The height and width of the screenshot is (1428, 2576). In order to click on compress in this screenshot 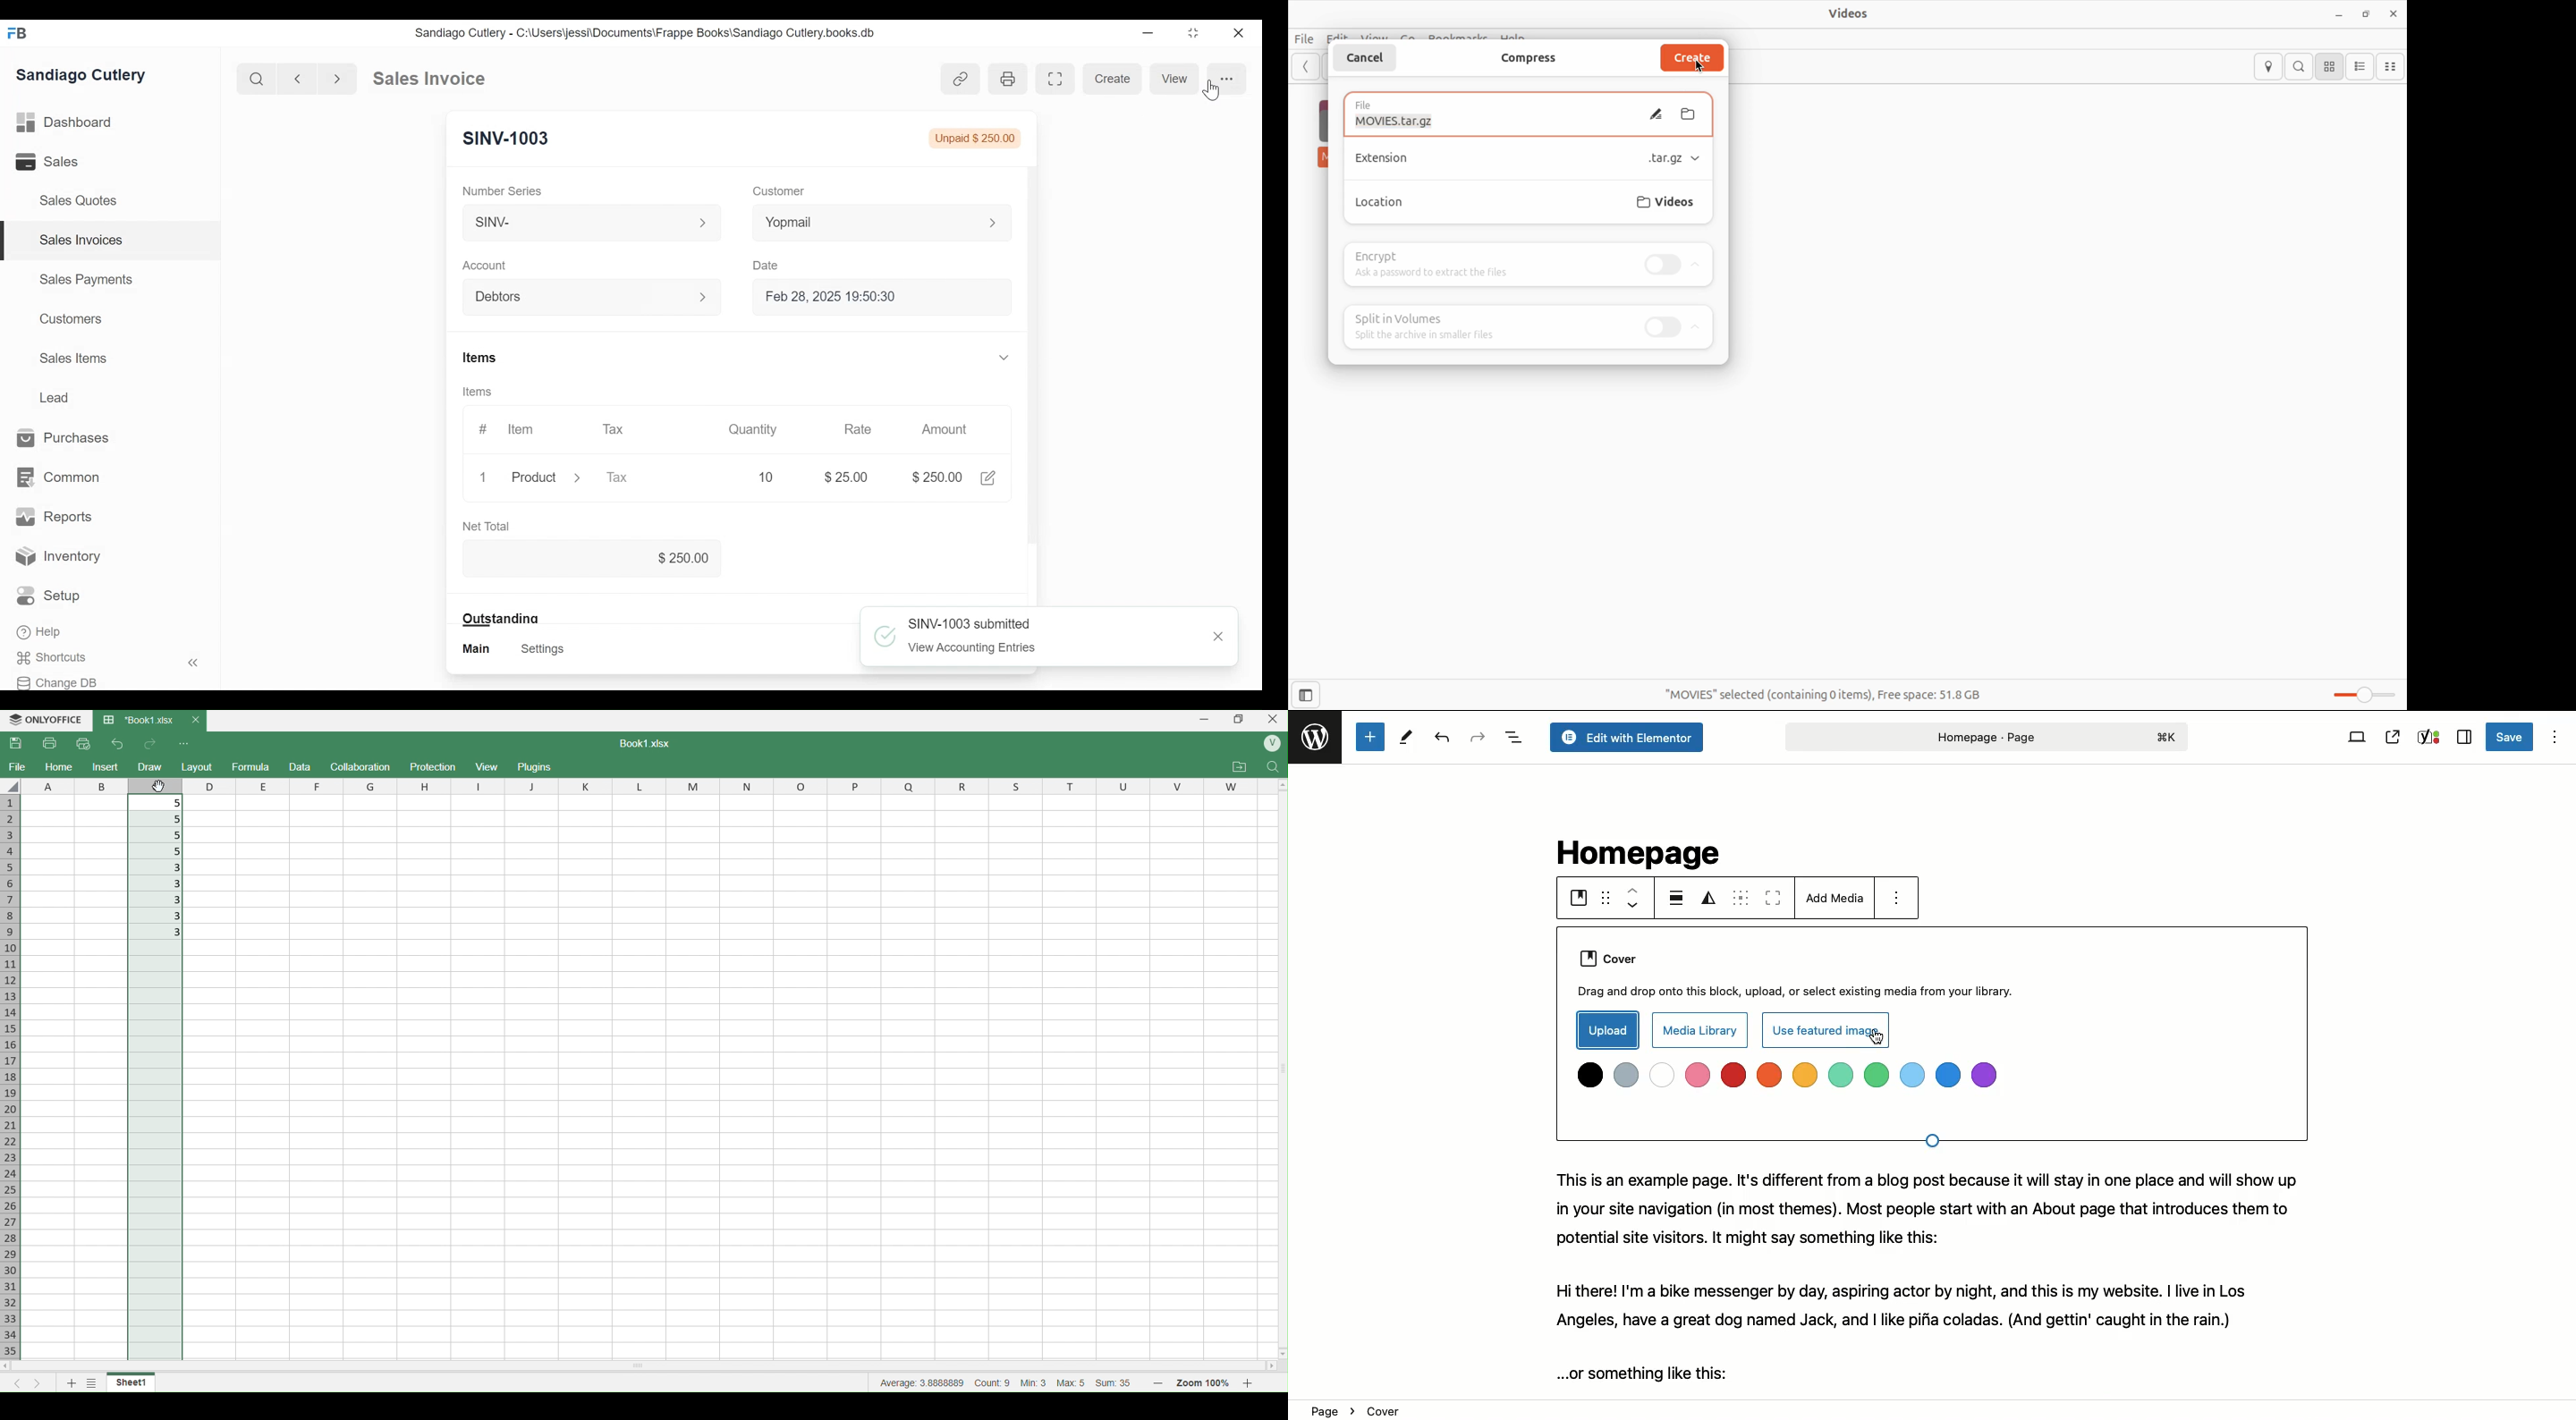, I will do `click(1533, 57)`.